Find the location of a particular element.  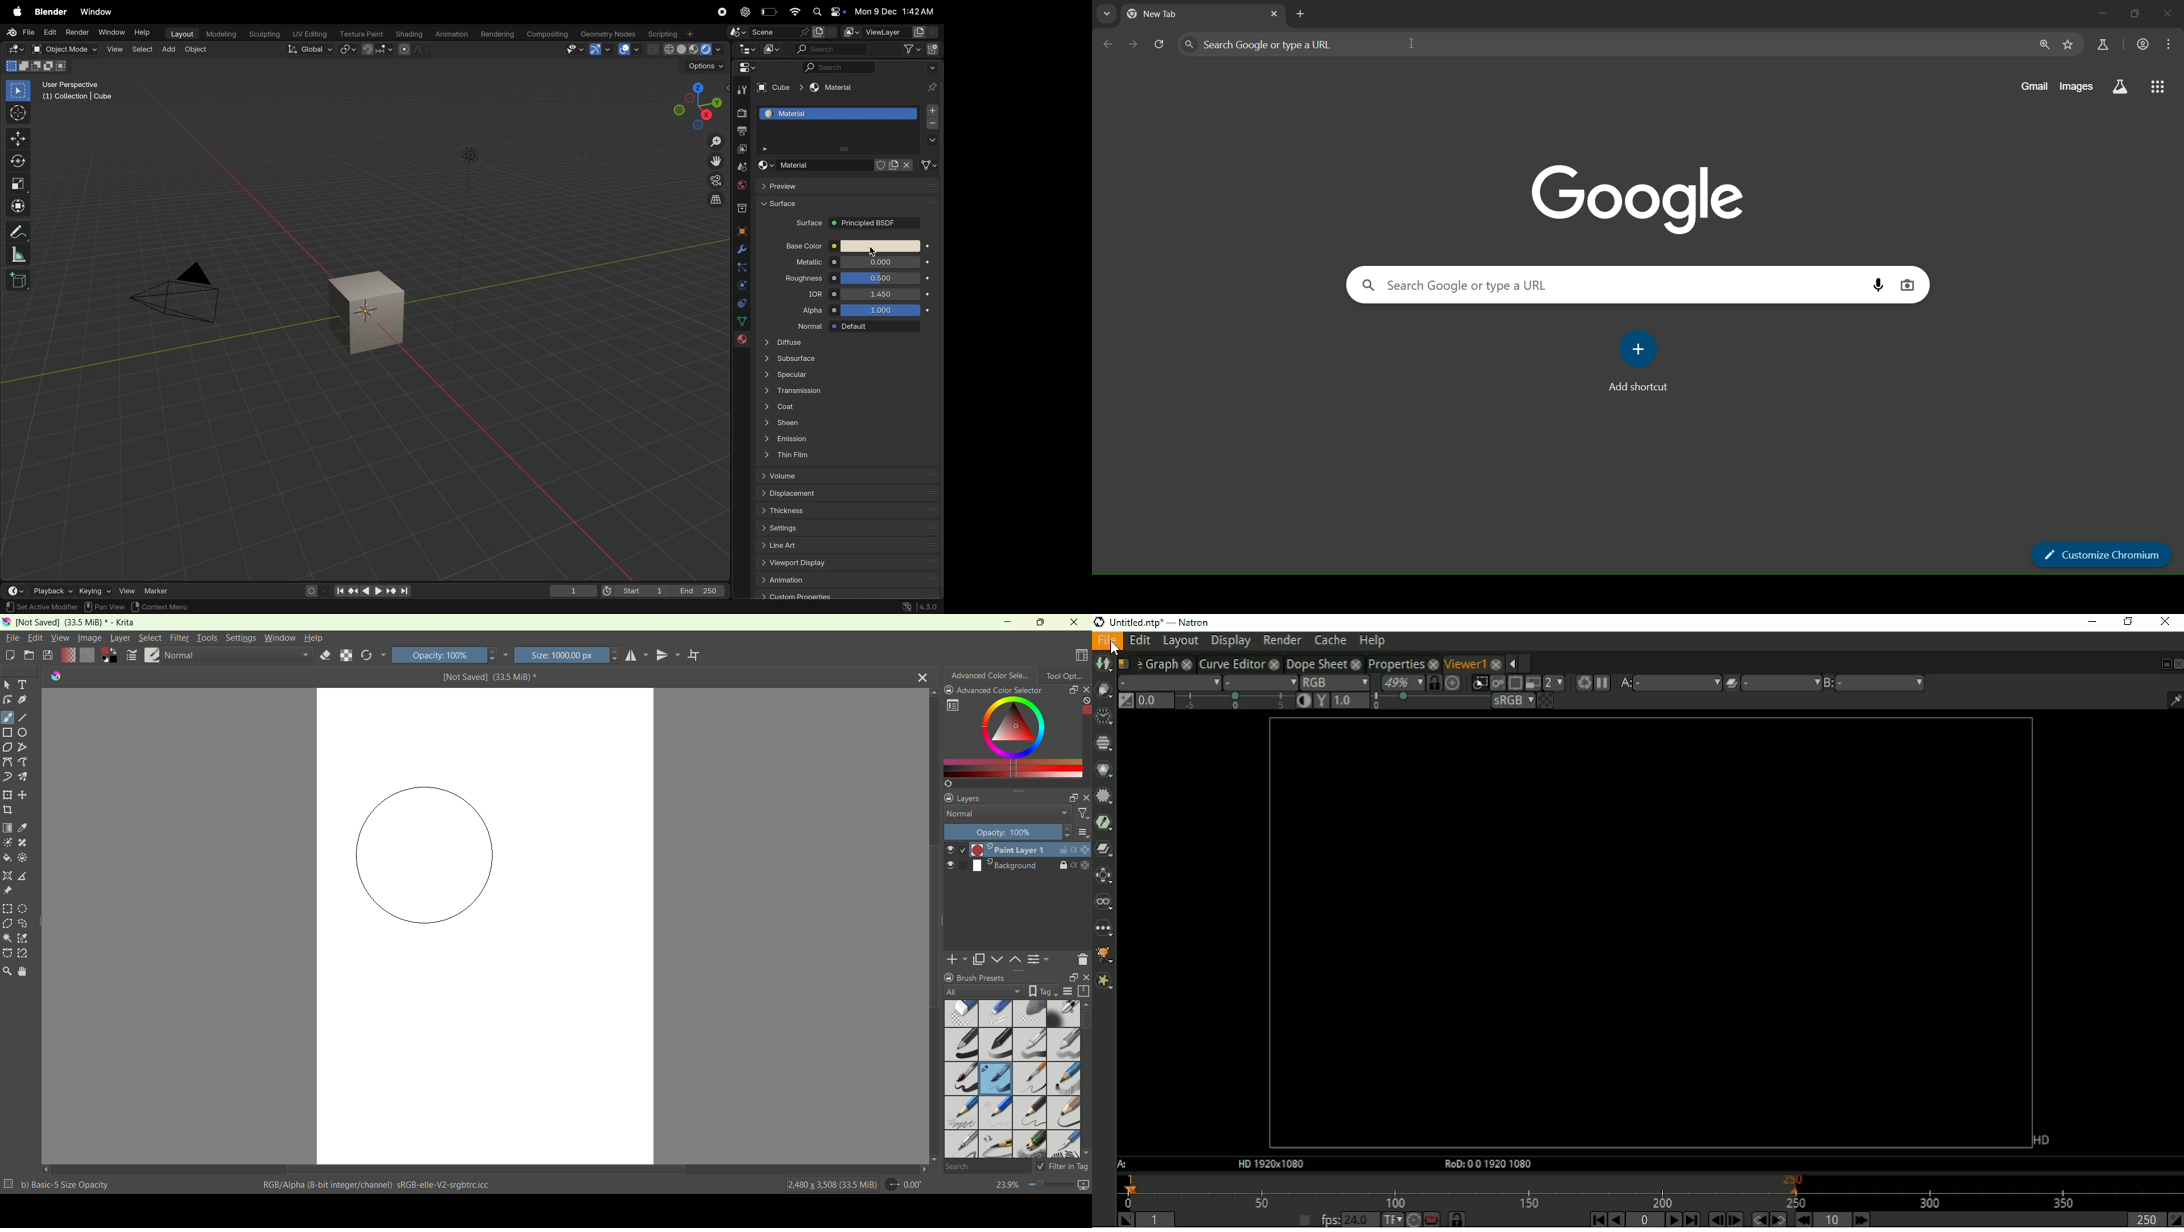

pencil 1 is located at coordinates (1063, 1078).